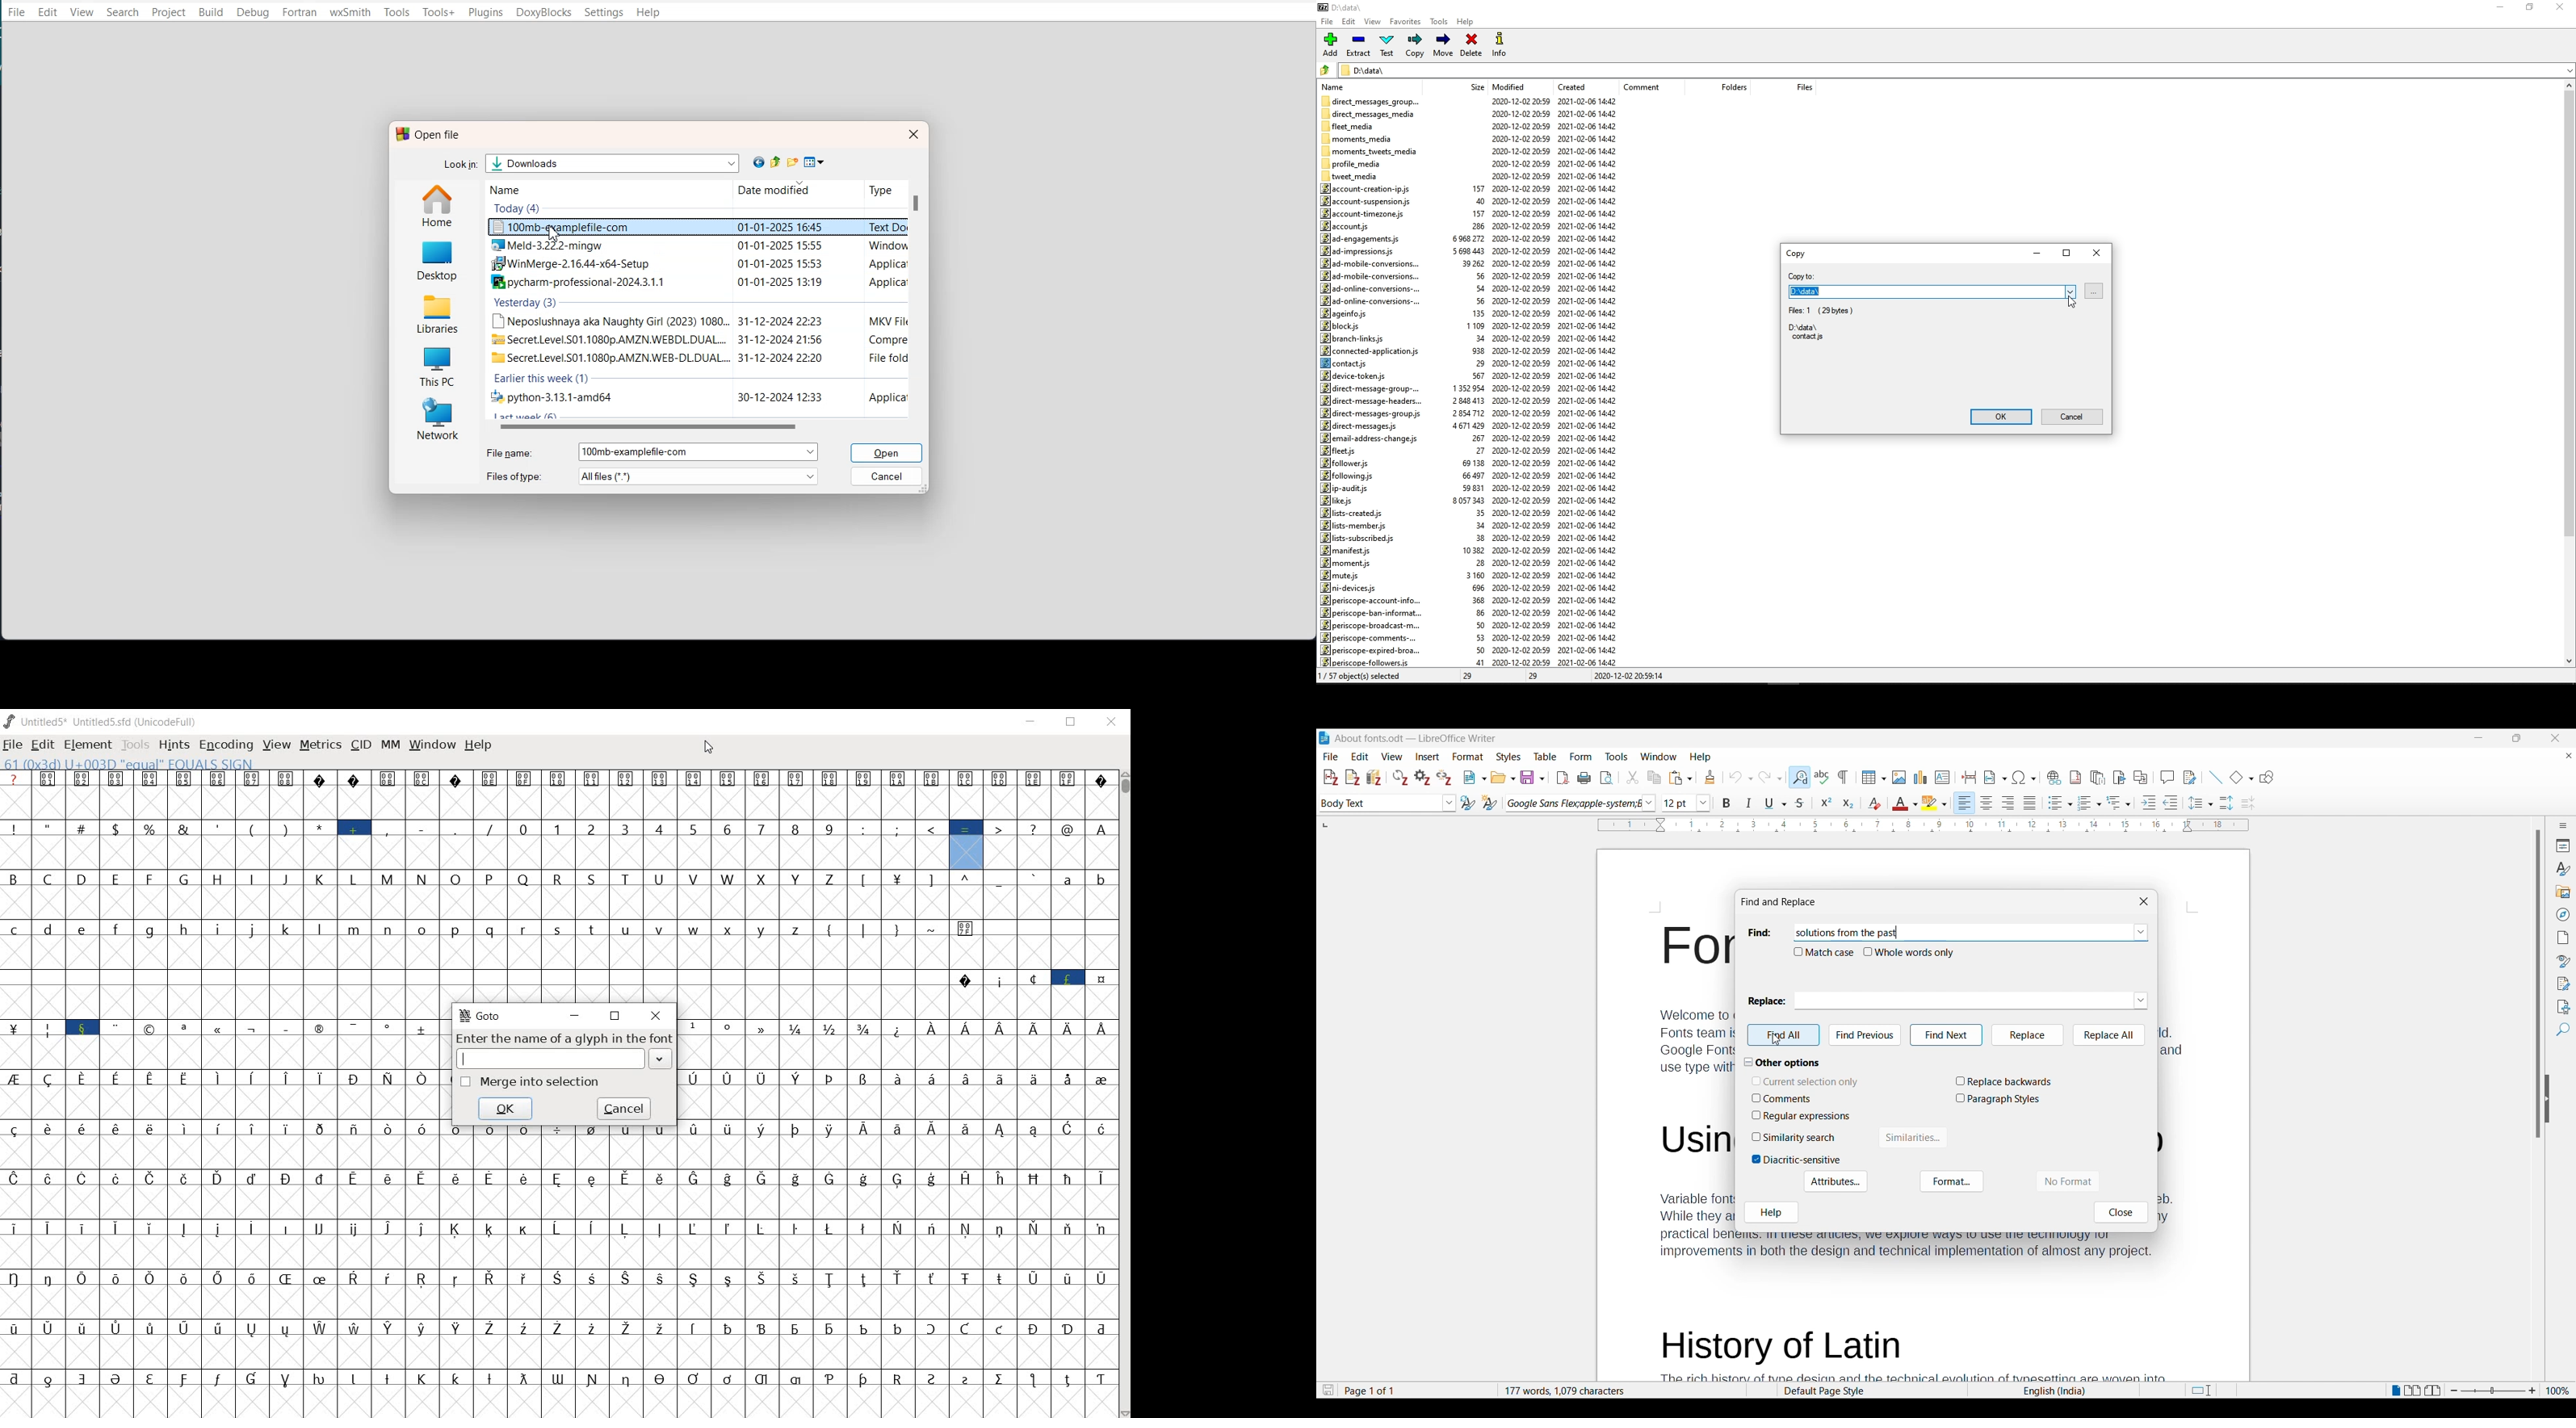 This screenshot has width=2576, height=1428. I want to click on View, so click(84, 12).